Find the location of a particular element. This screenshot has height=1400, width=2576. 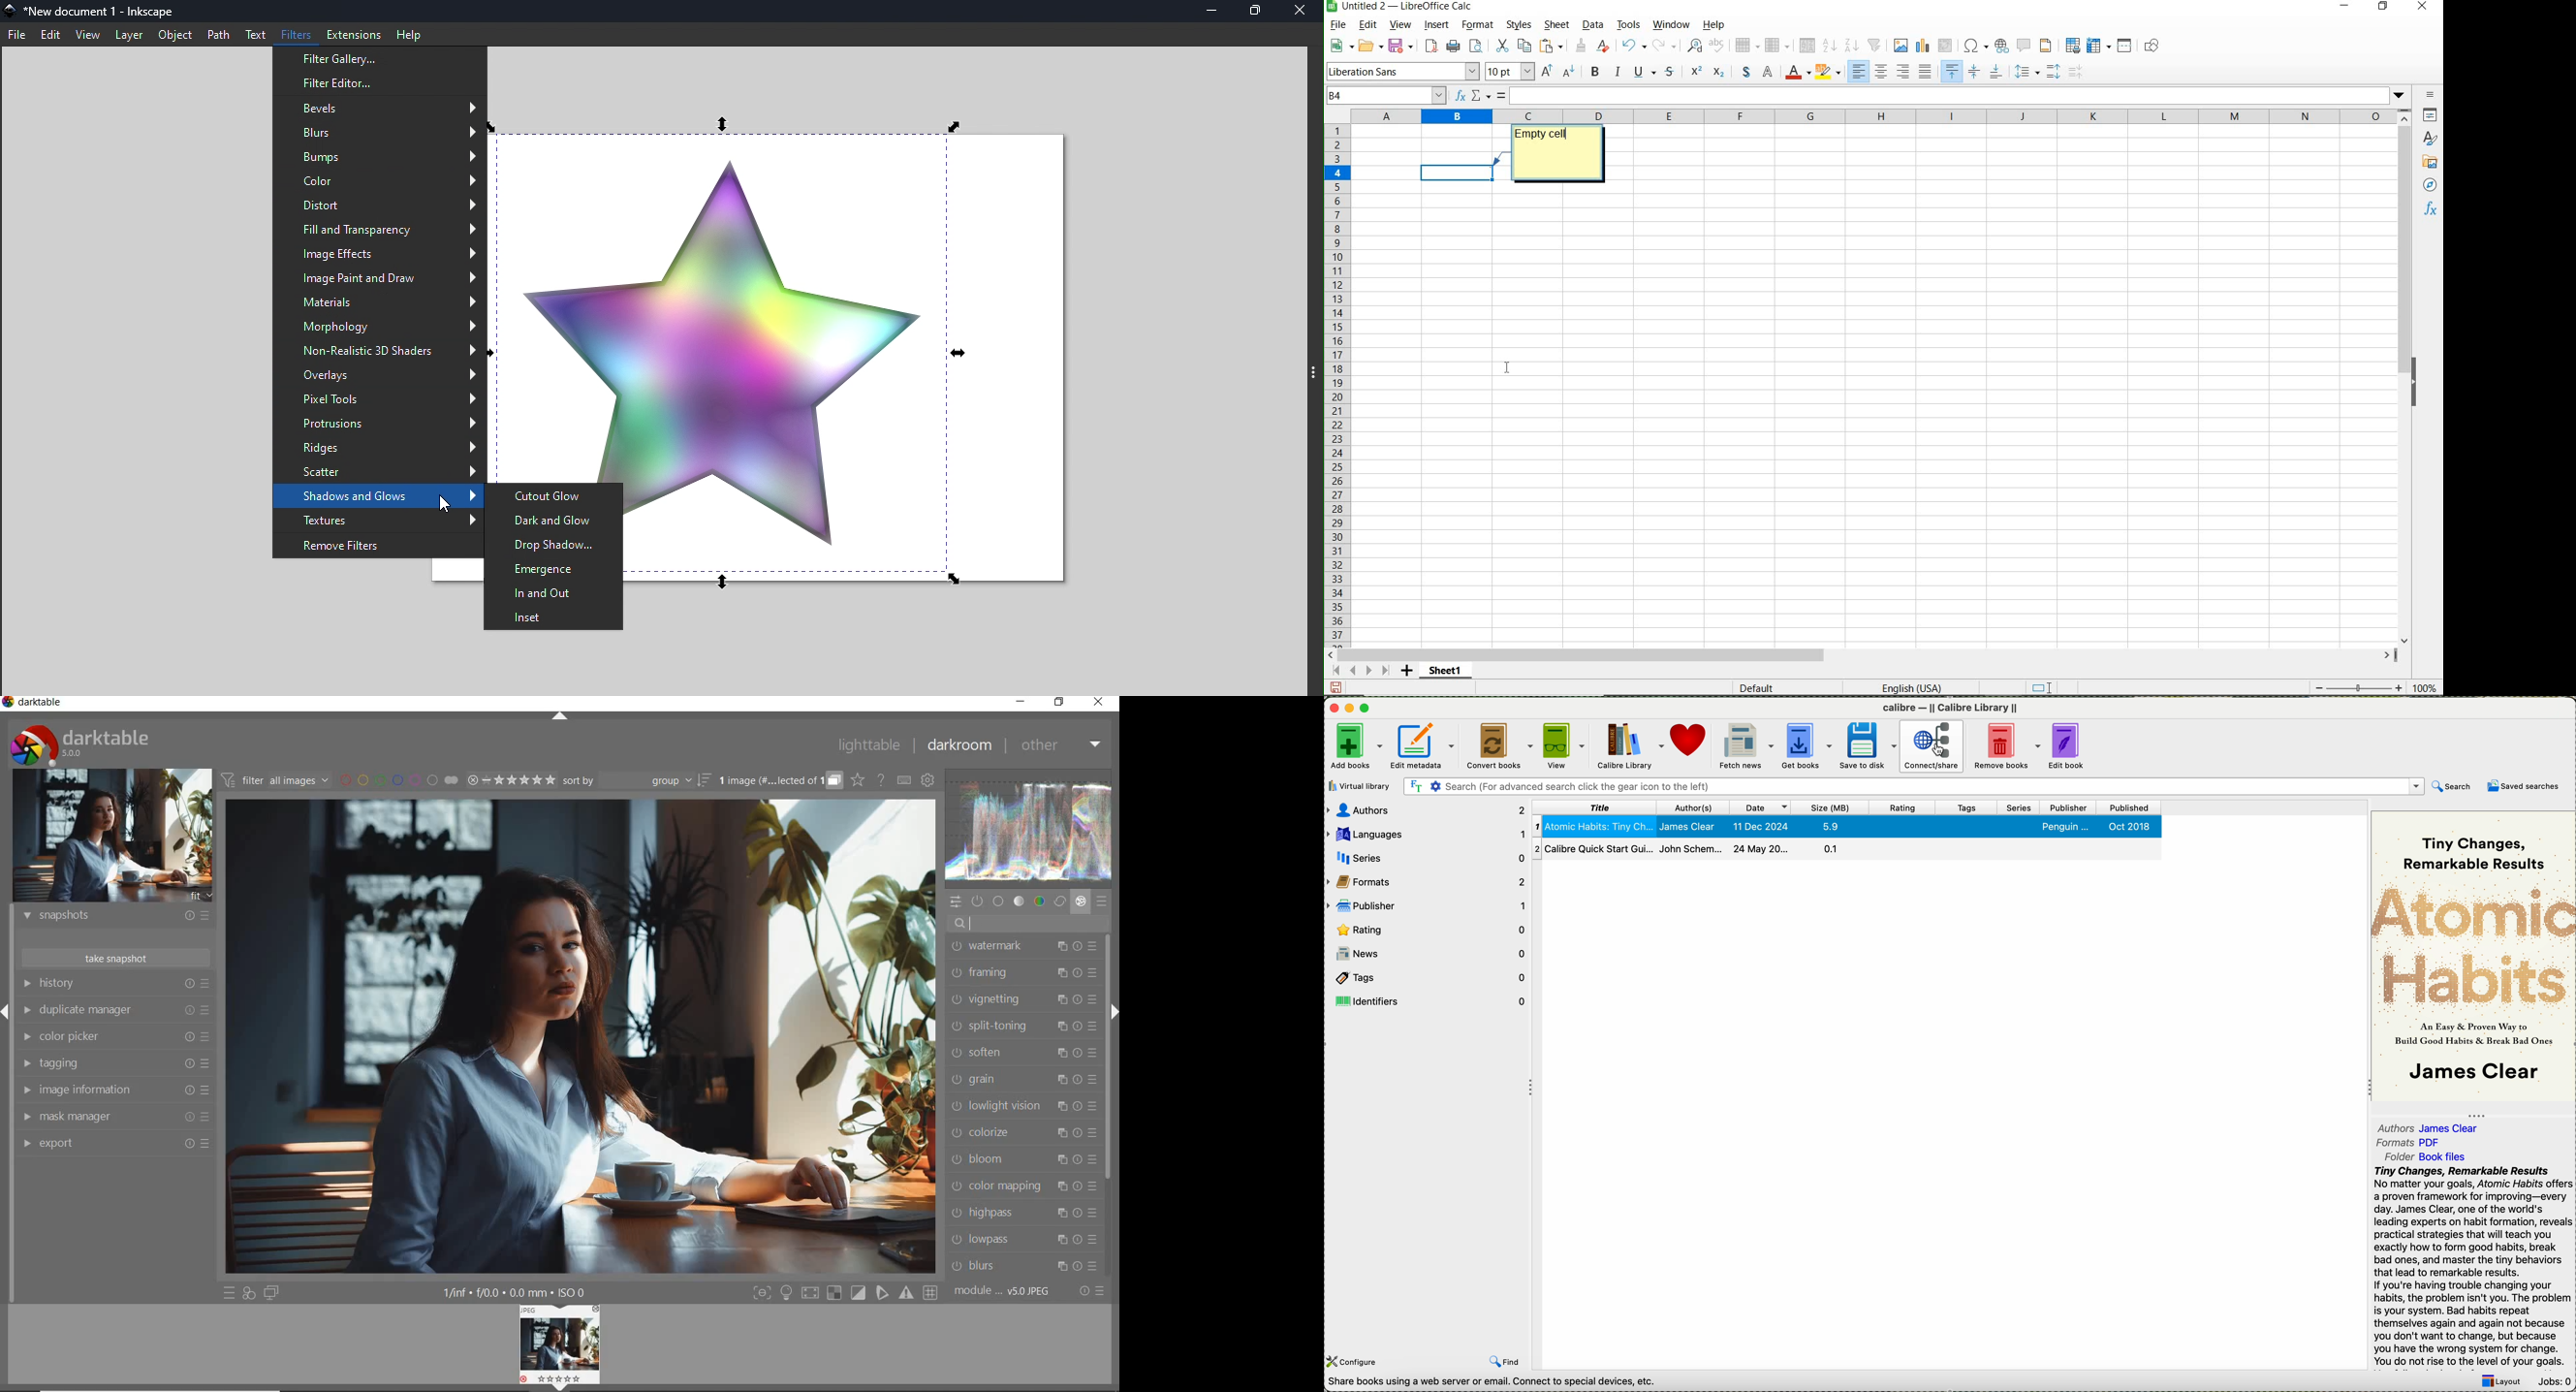

Emergence is located at coordinates (553, 569).